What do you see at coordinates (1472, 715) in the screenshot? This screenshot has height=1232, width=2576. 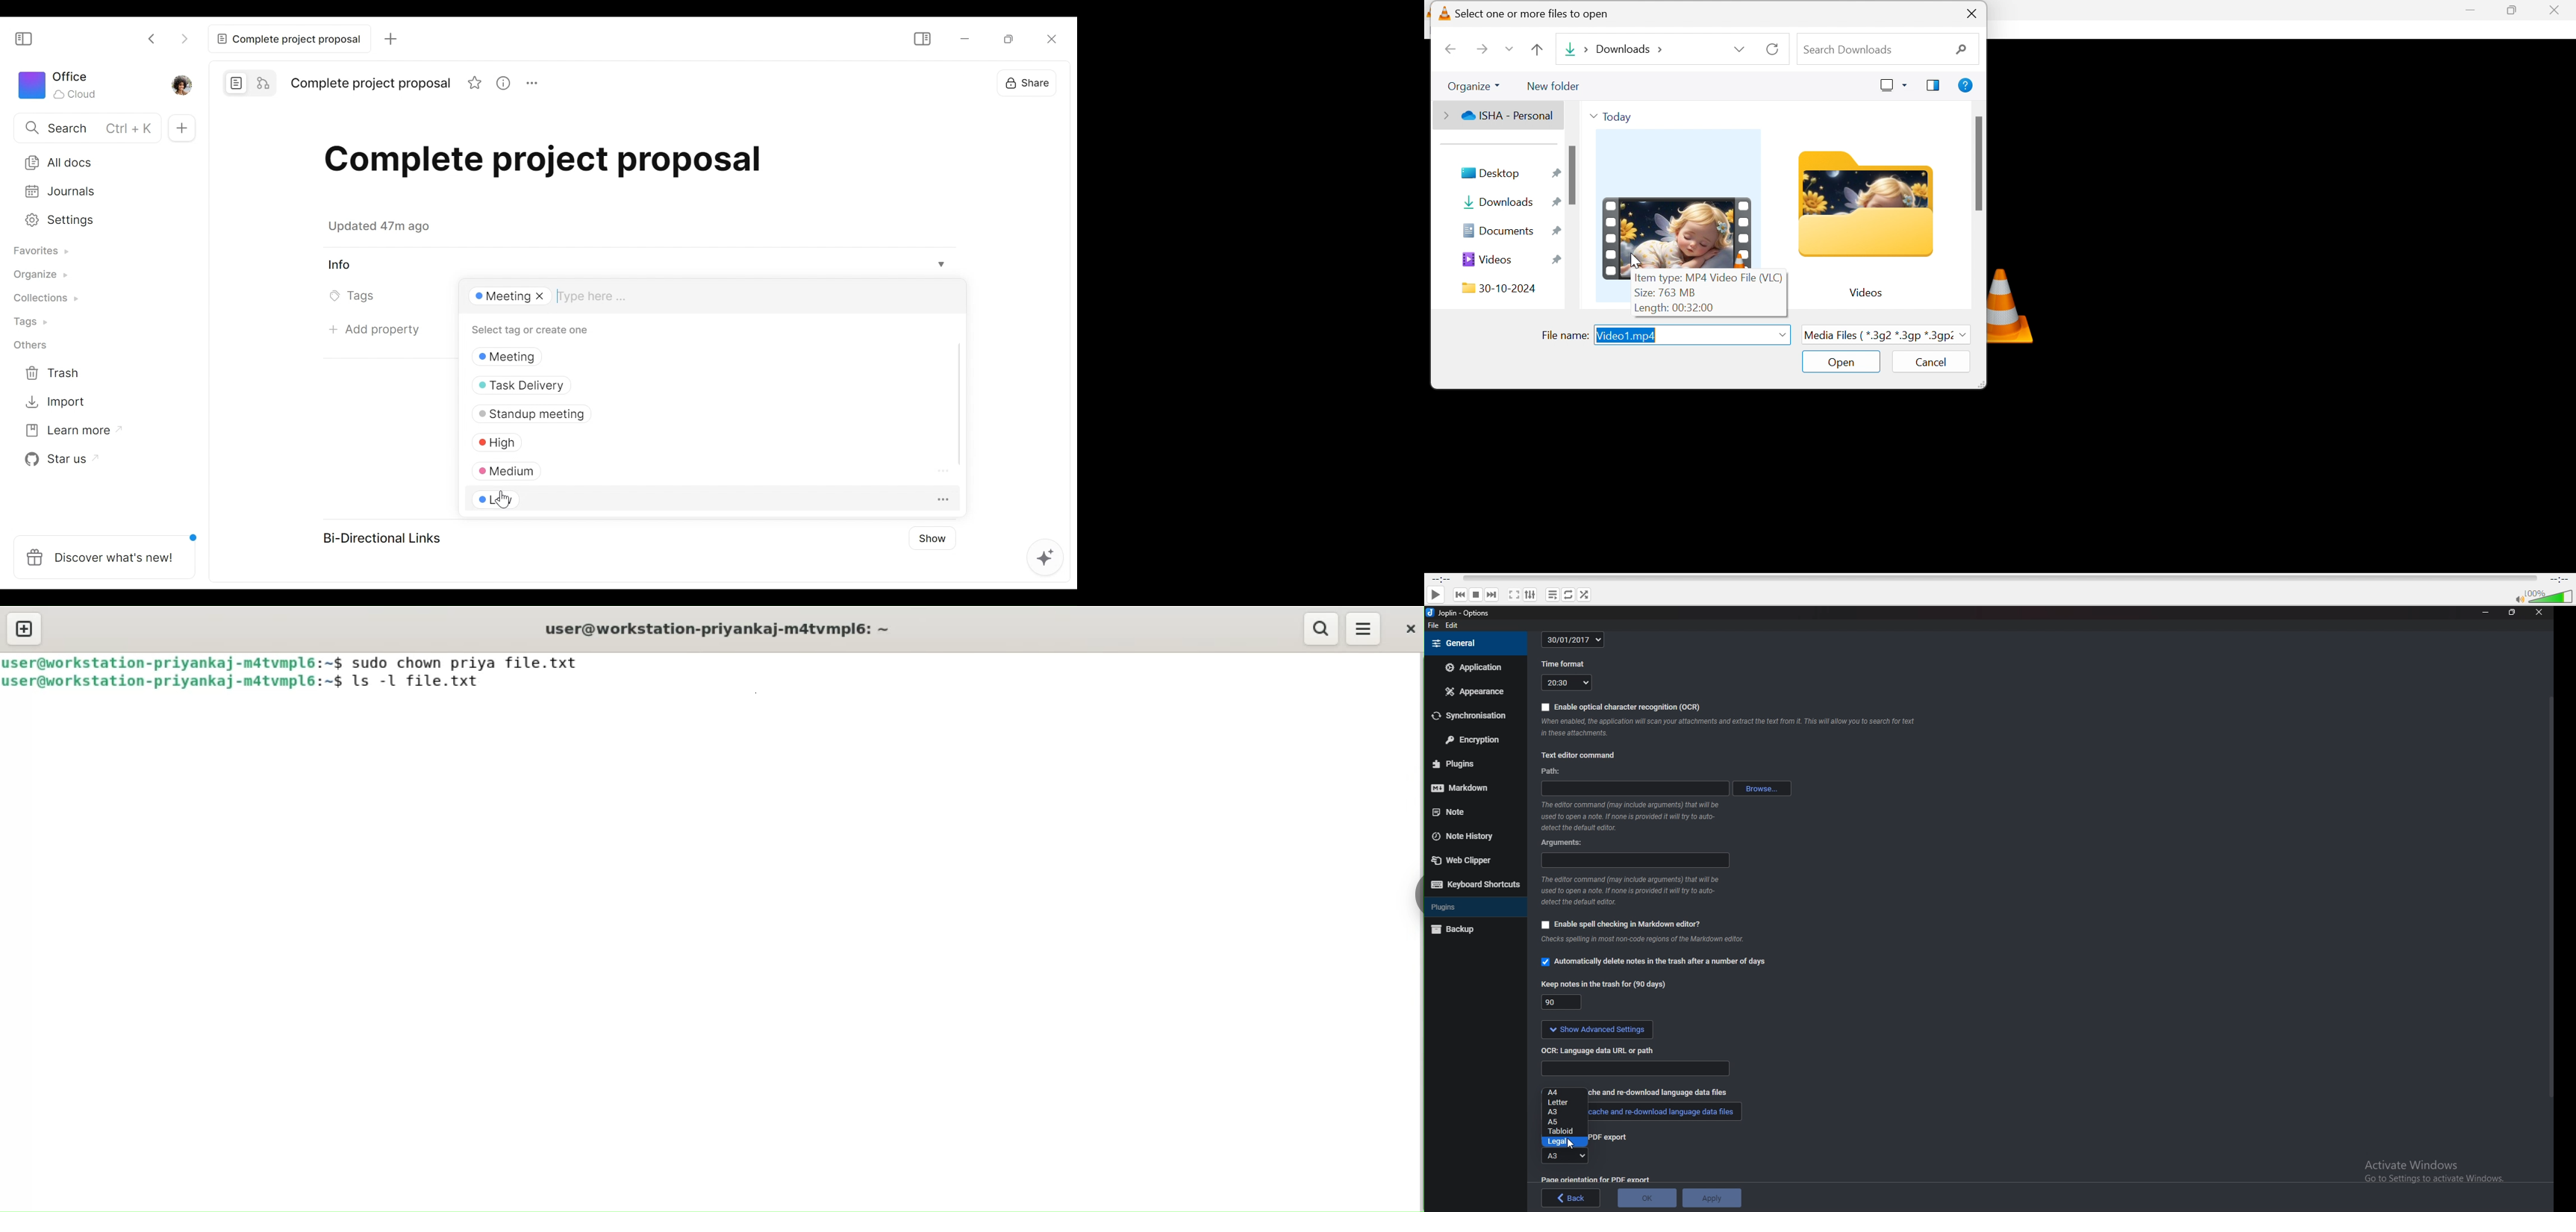 I see `Synchronization` at bounding box center [1472, 715].